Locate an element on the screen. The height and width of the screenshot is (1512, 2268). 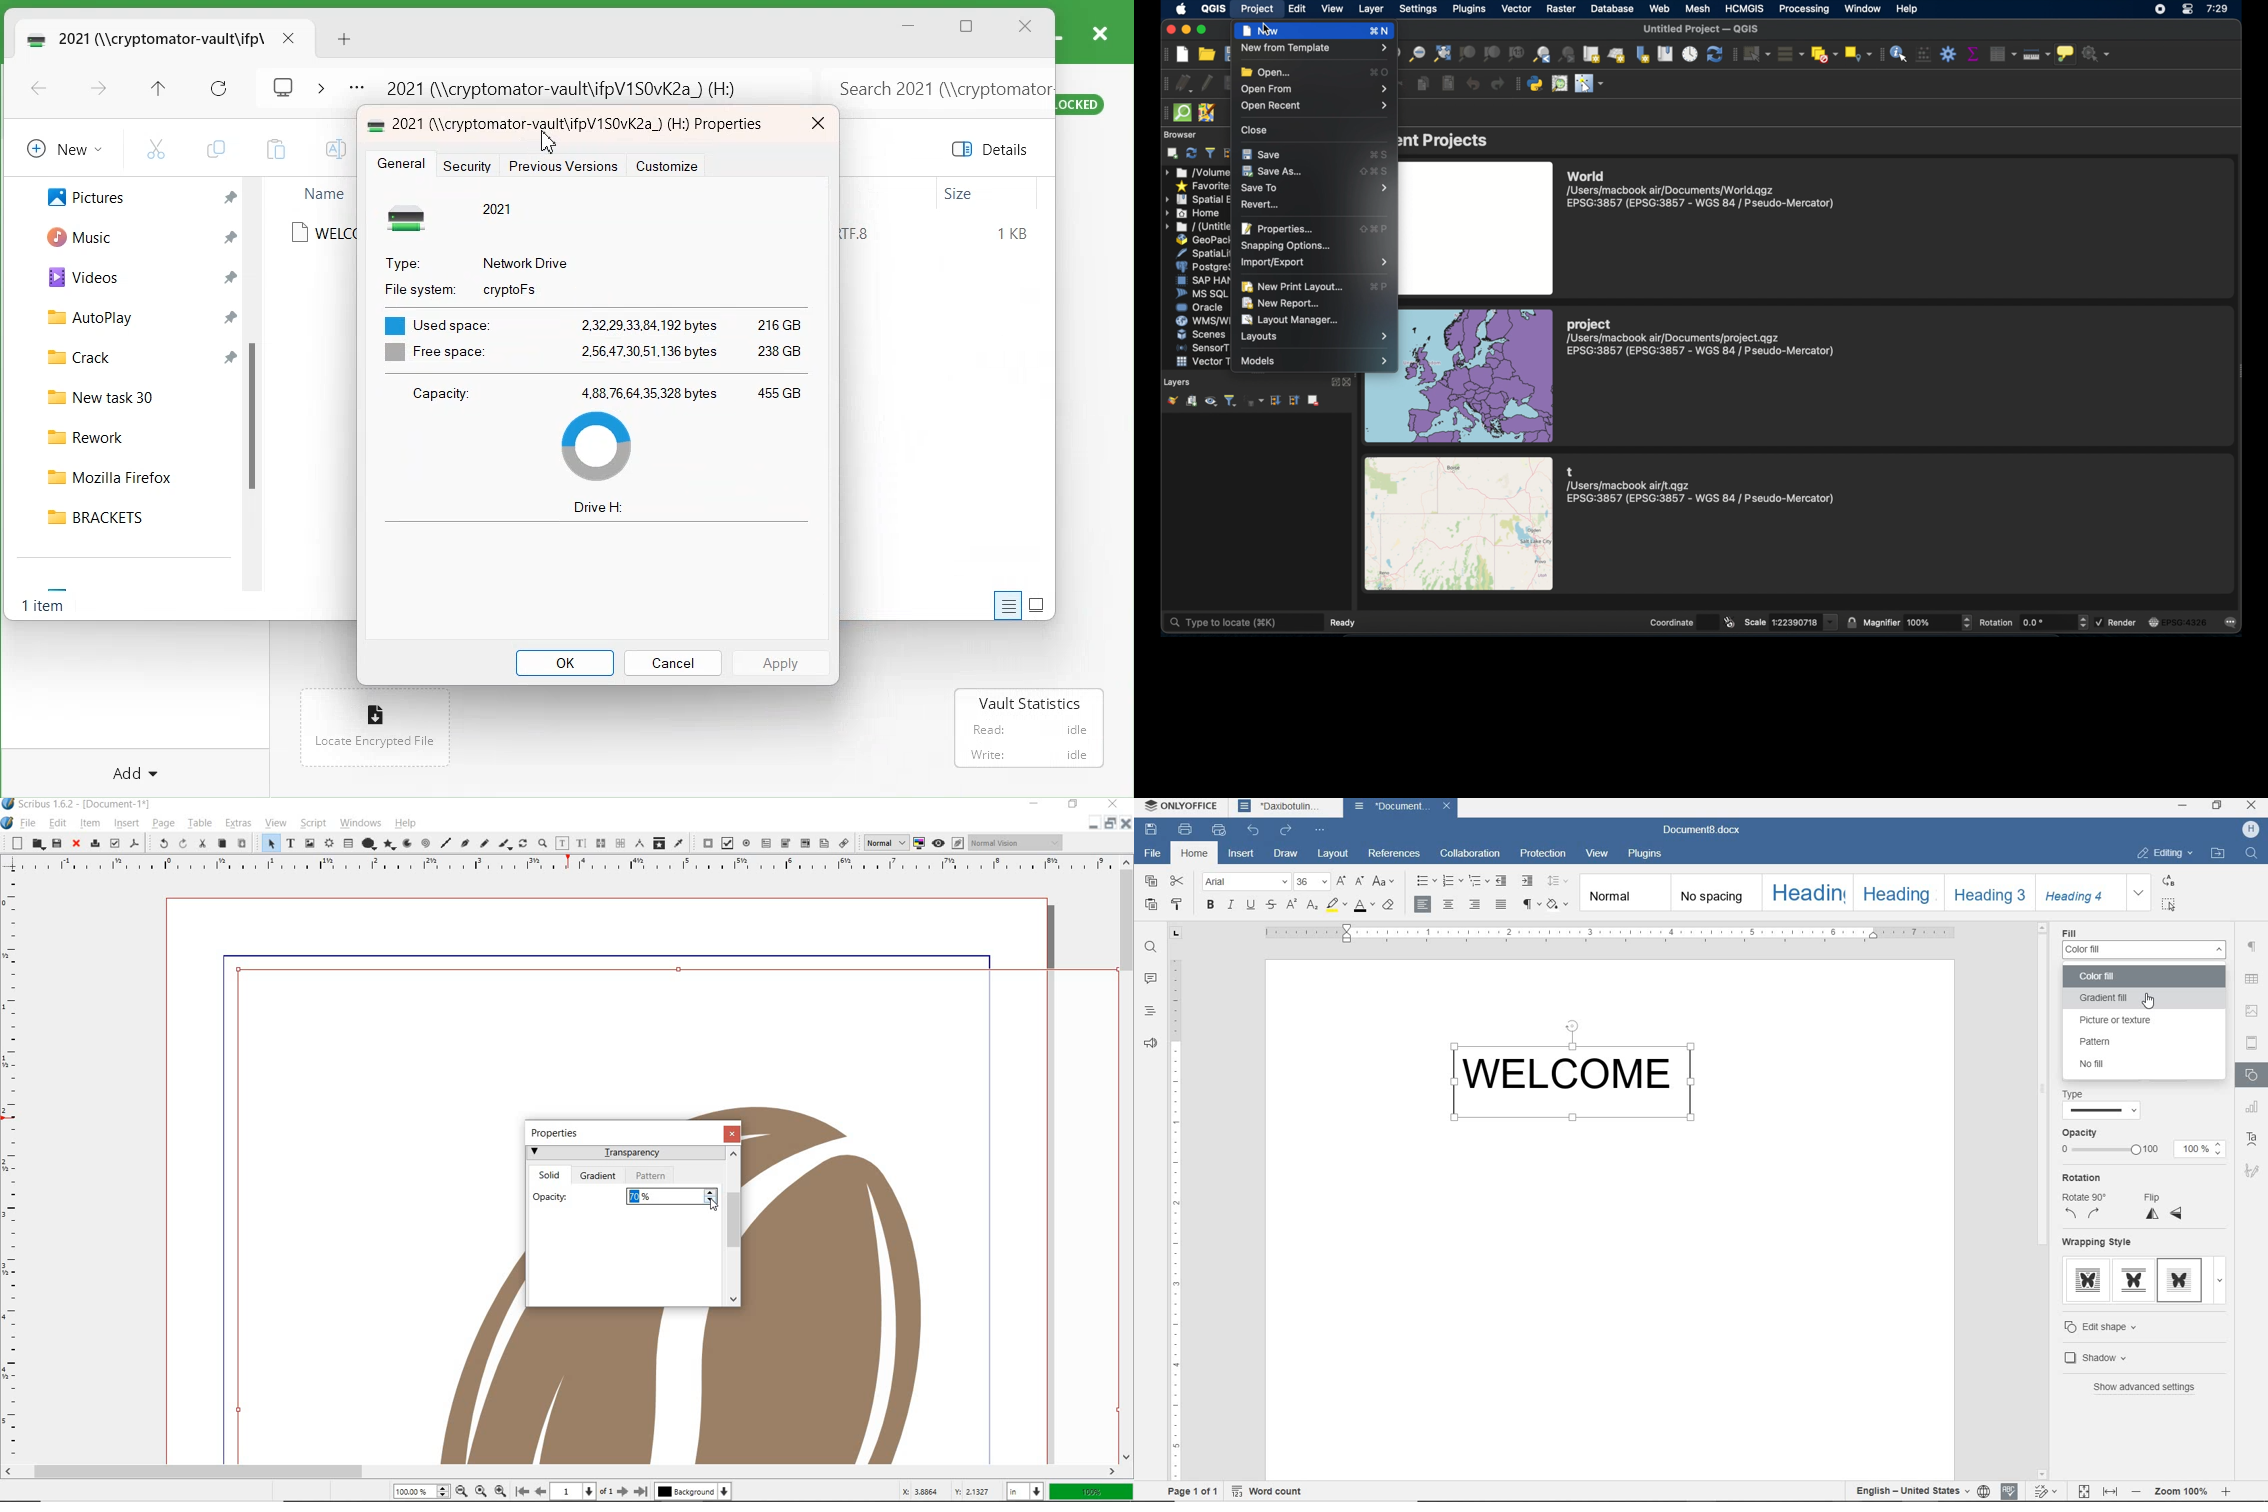
Zoom to 100% is located at coordinates (482, 1492).